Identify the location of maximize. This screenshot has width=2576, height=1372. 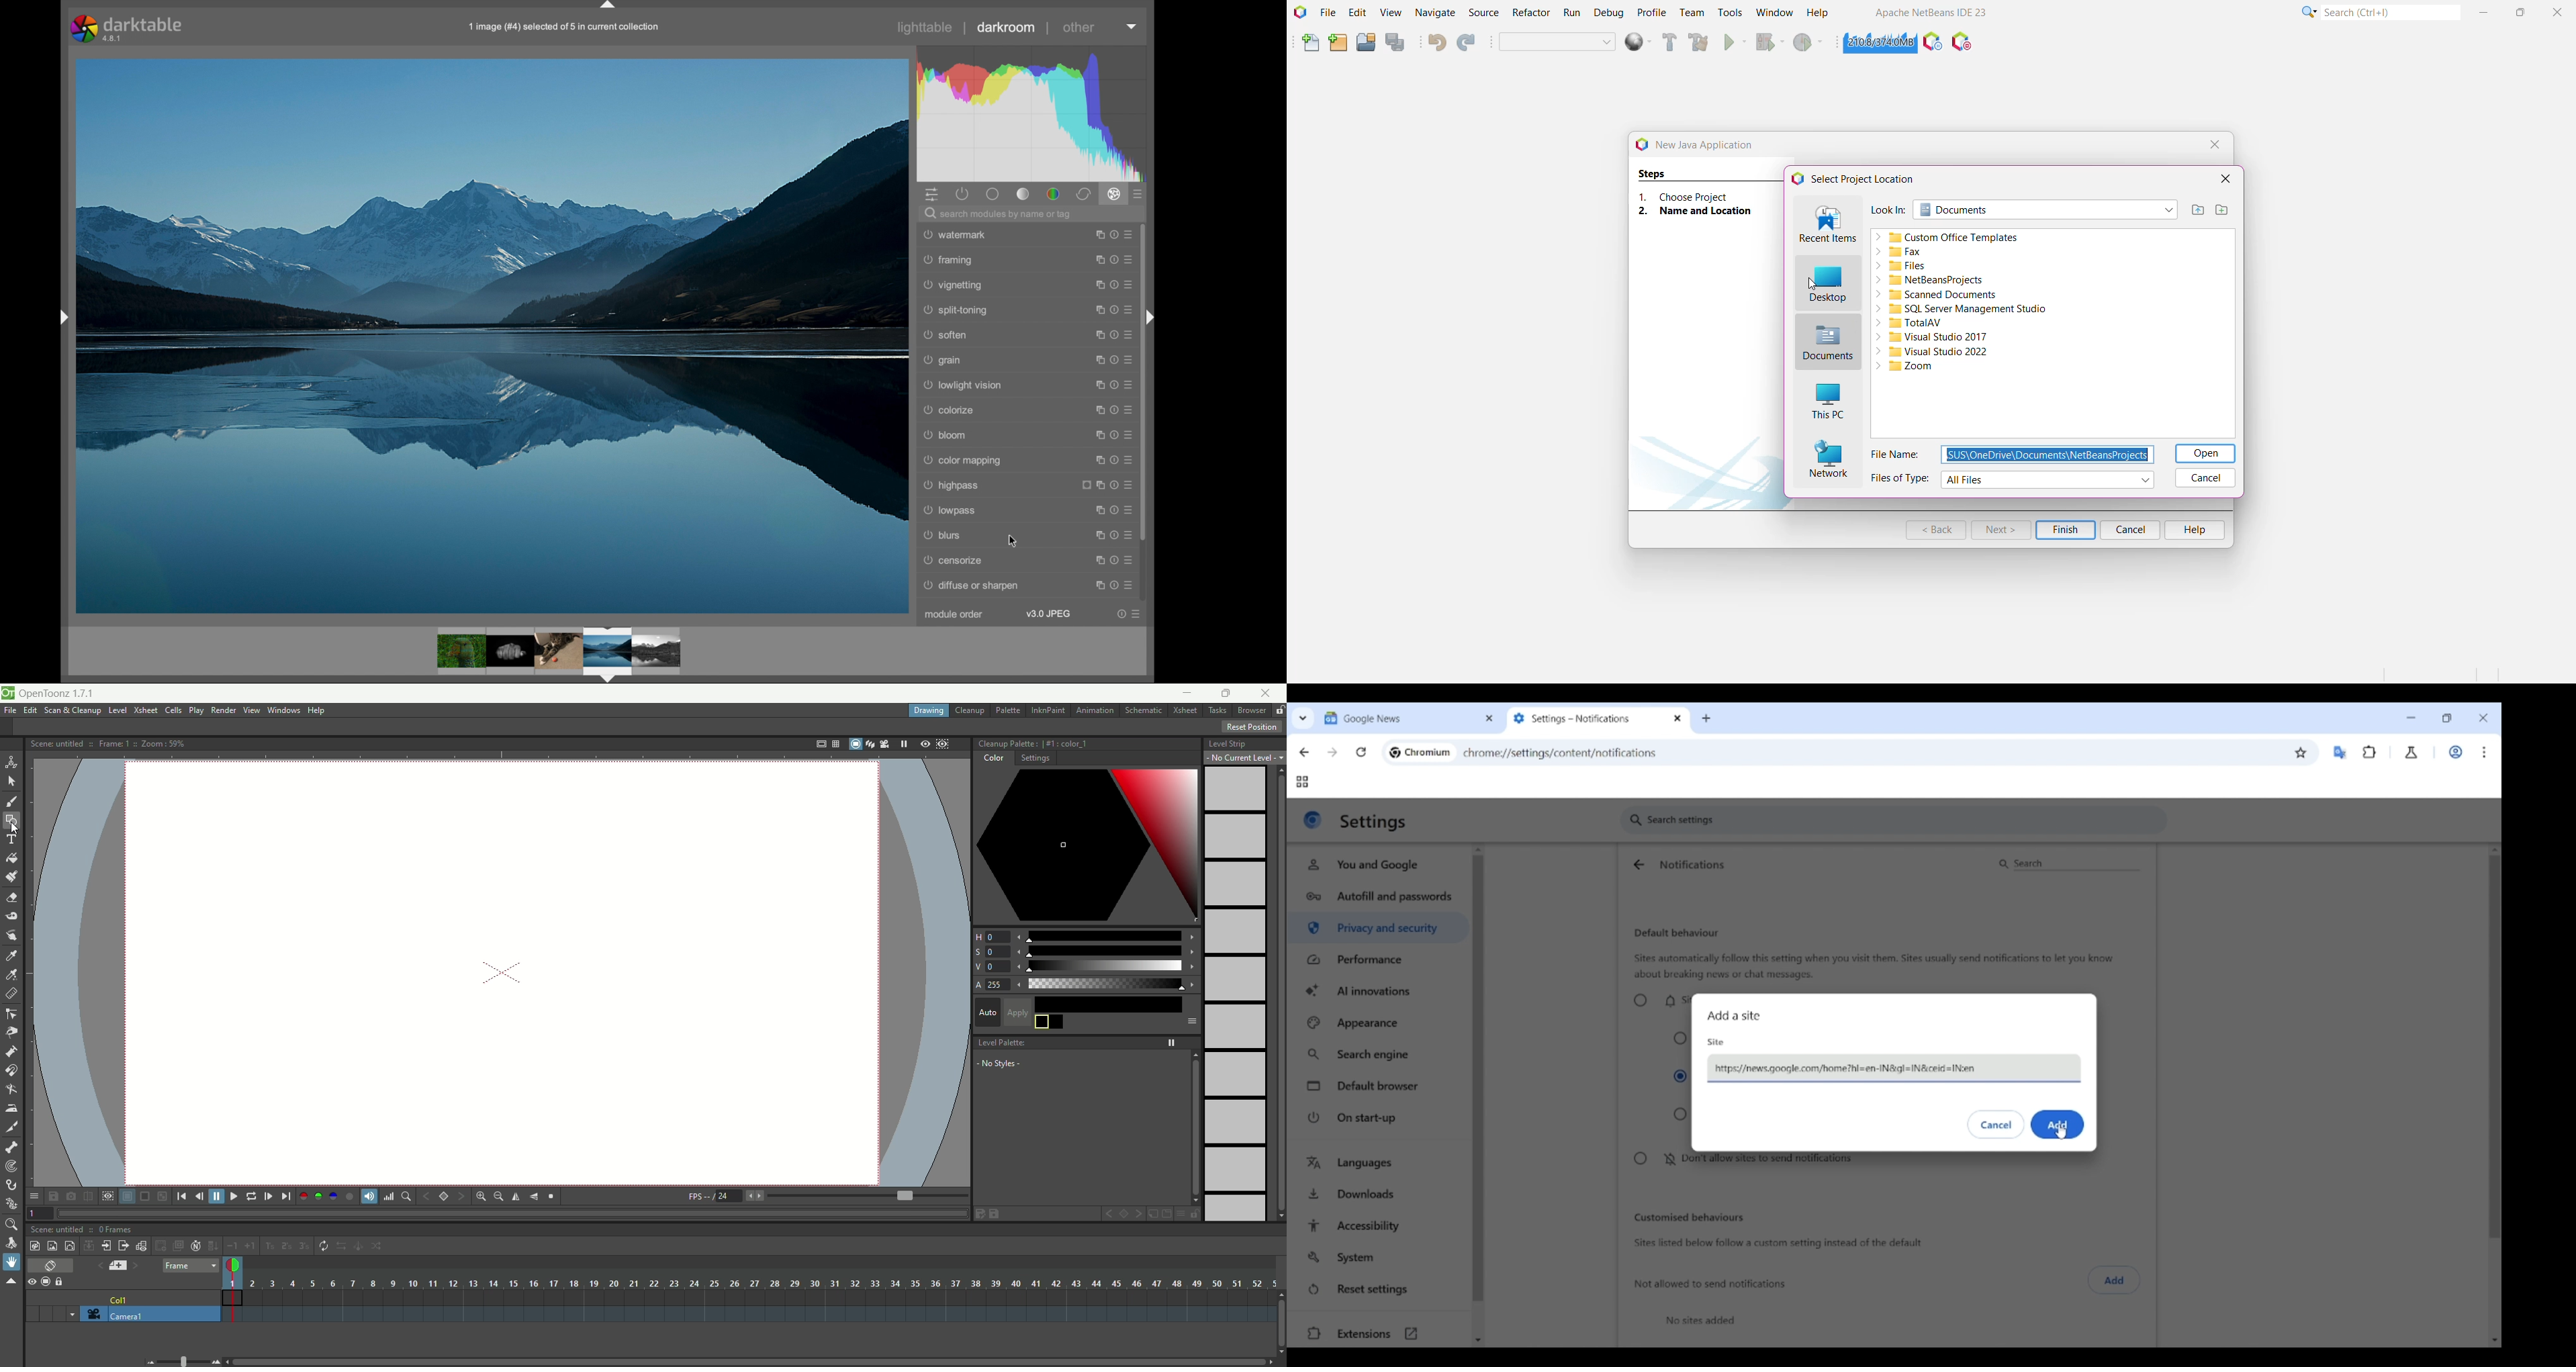
(1096, 435).